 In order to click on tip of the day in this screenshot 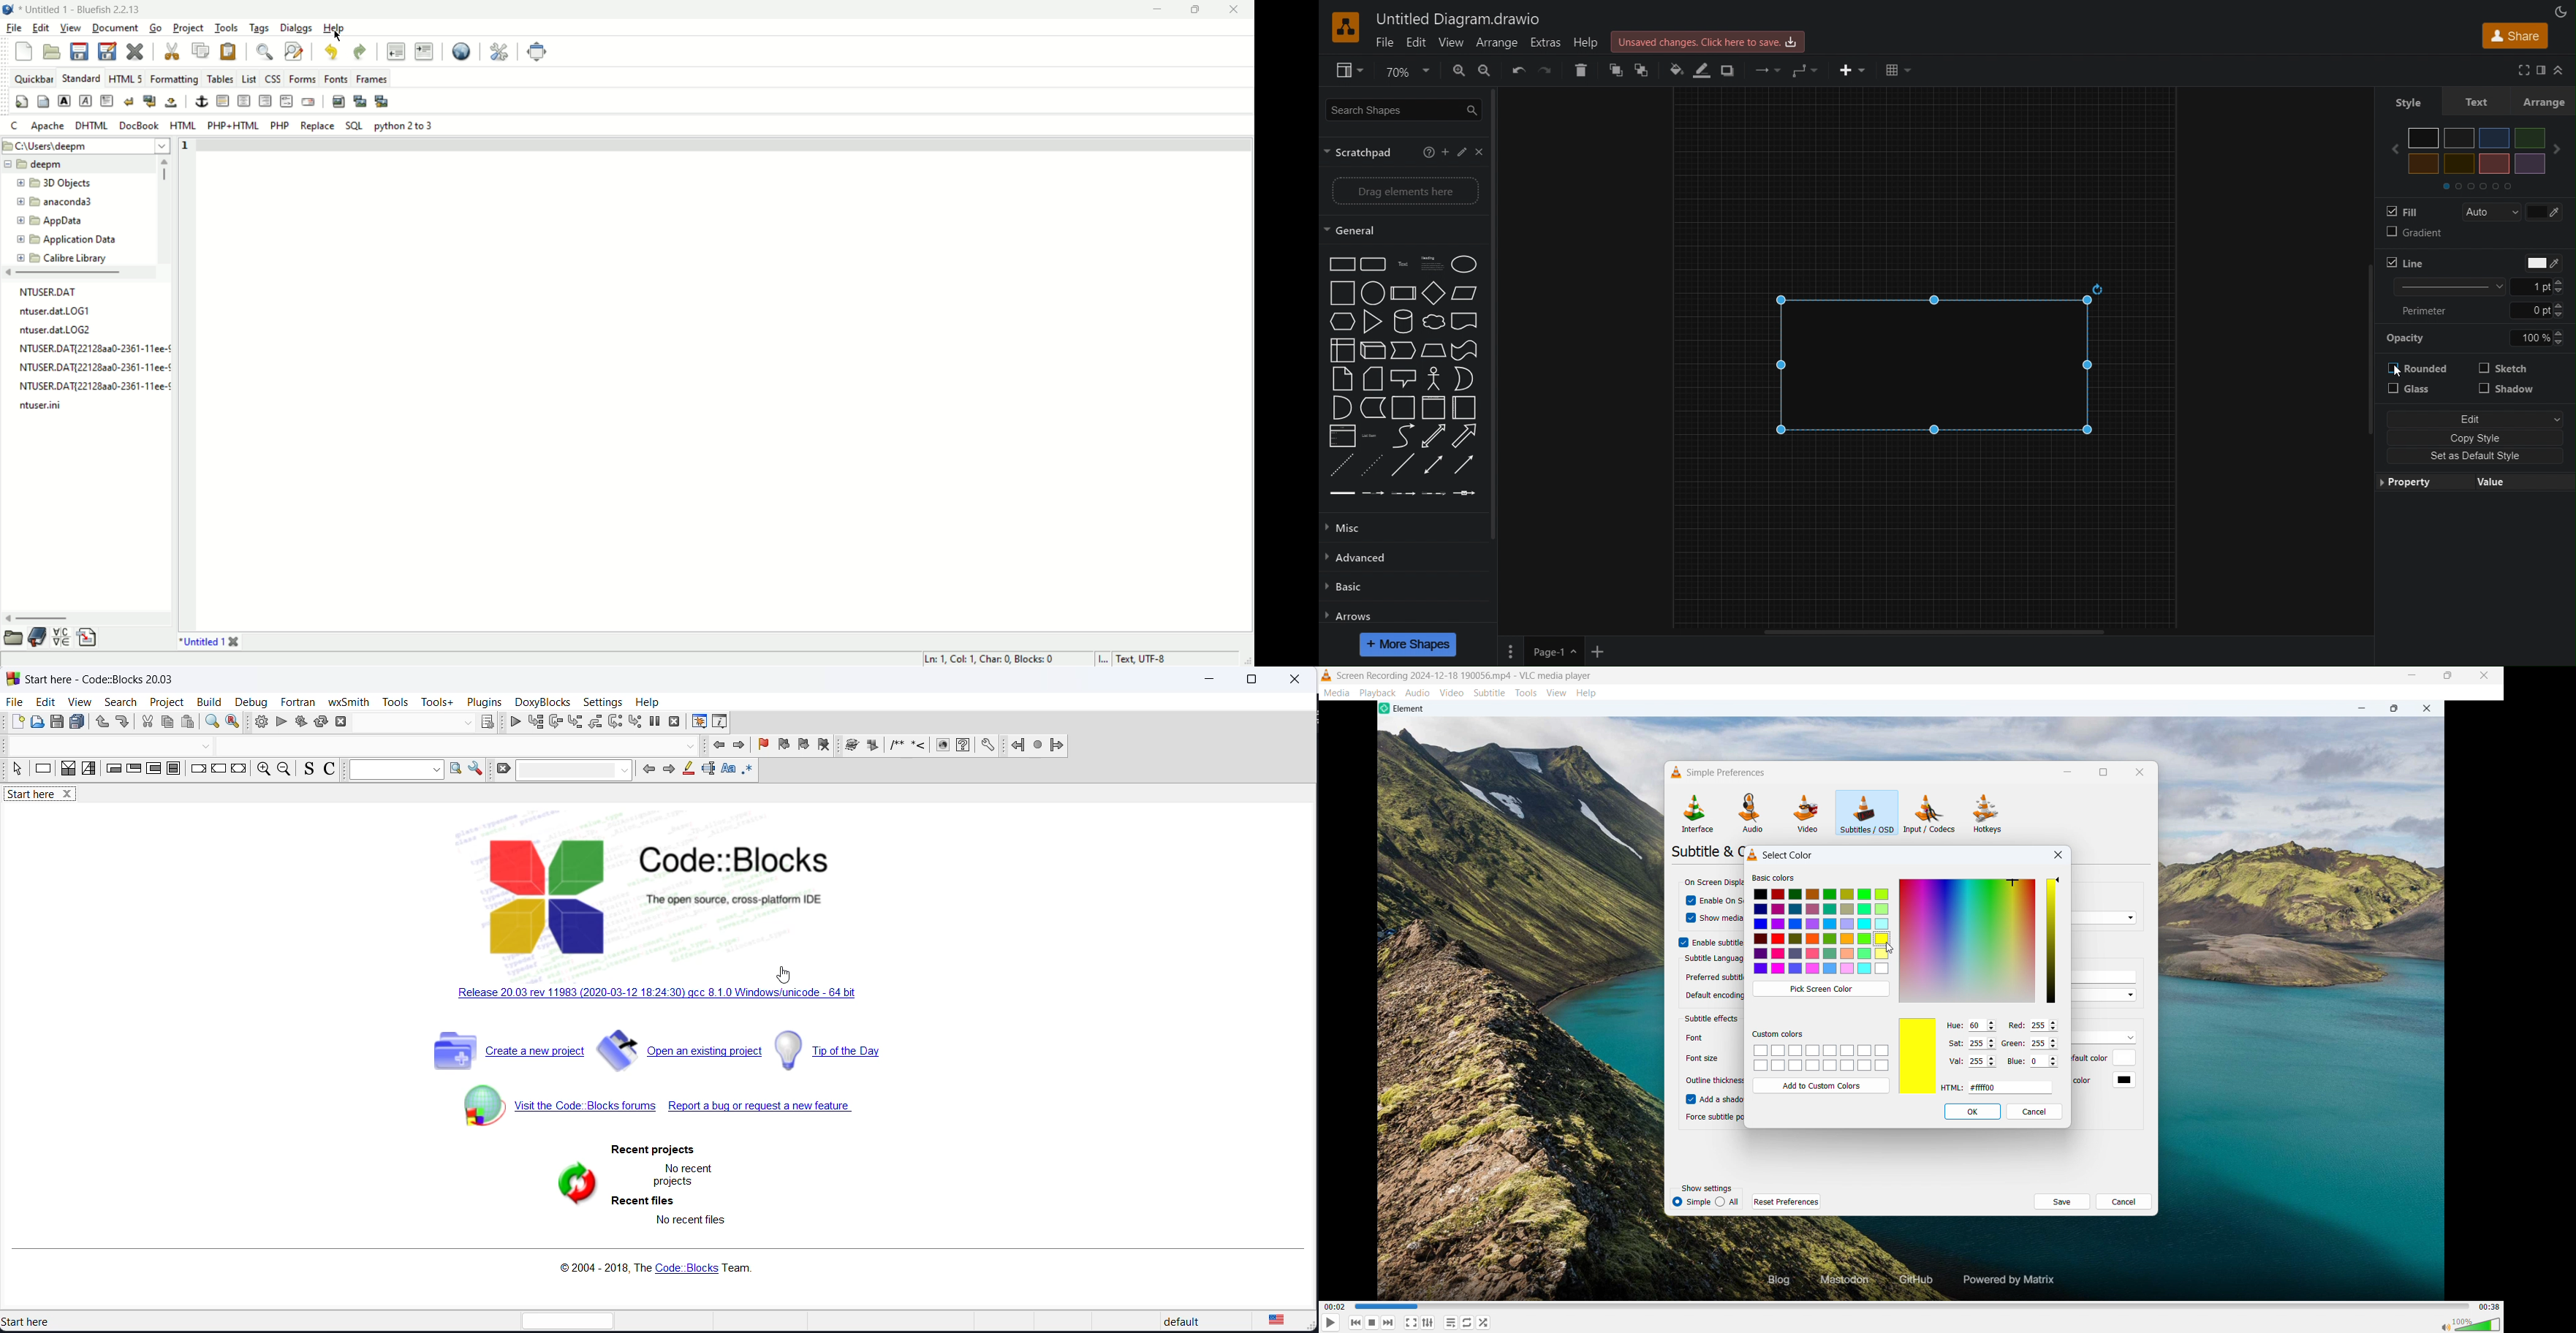, I will do `click(845, 1052)`.